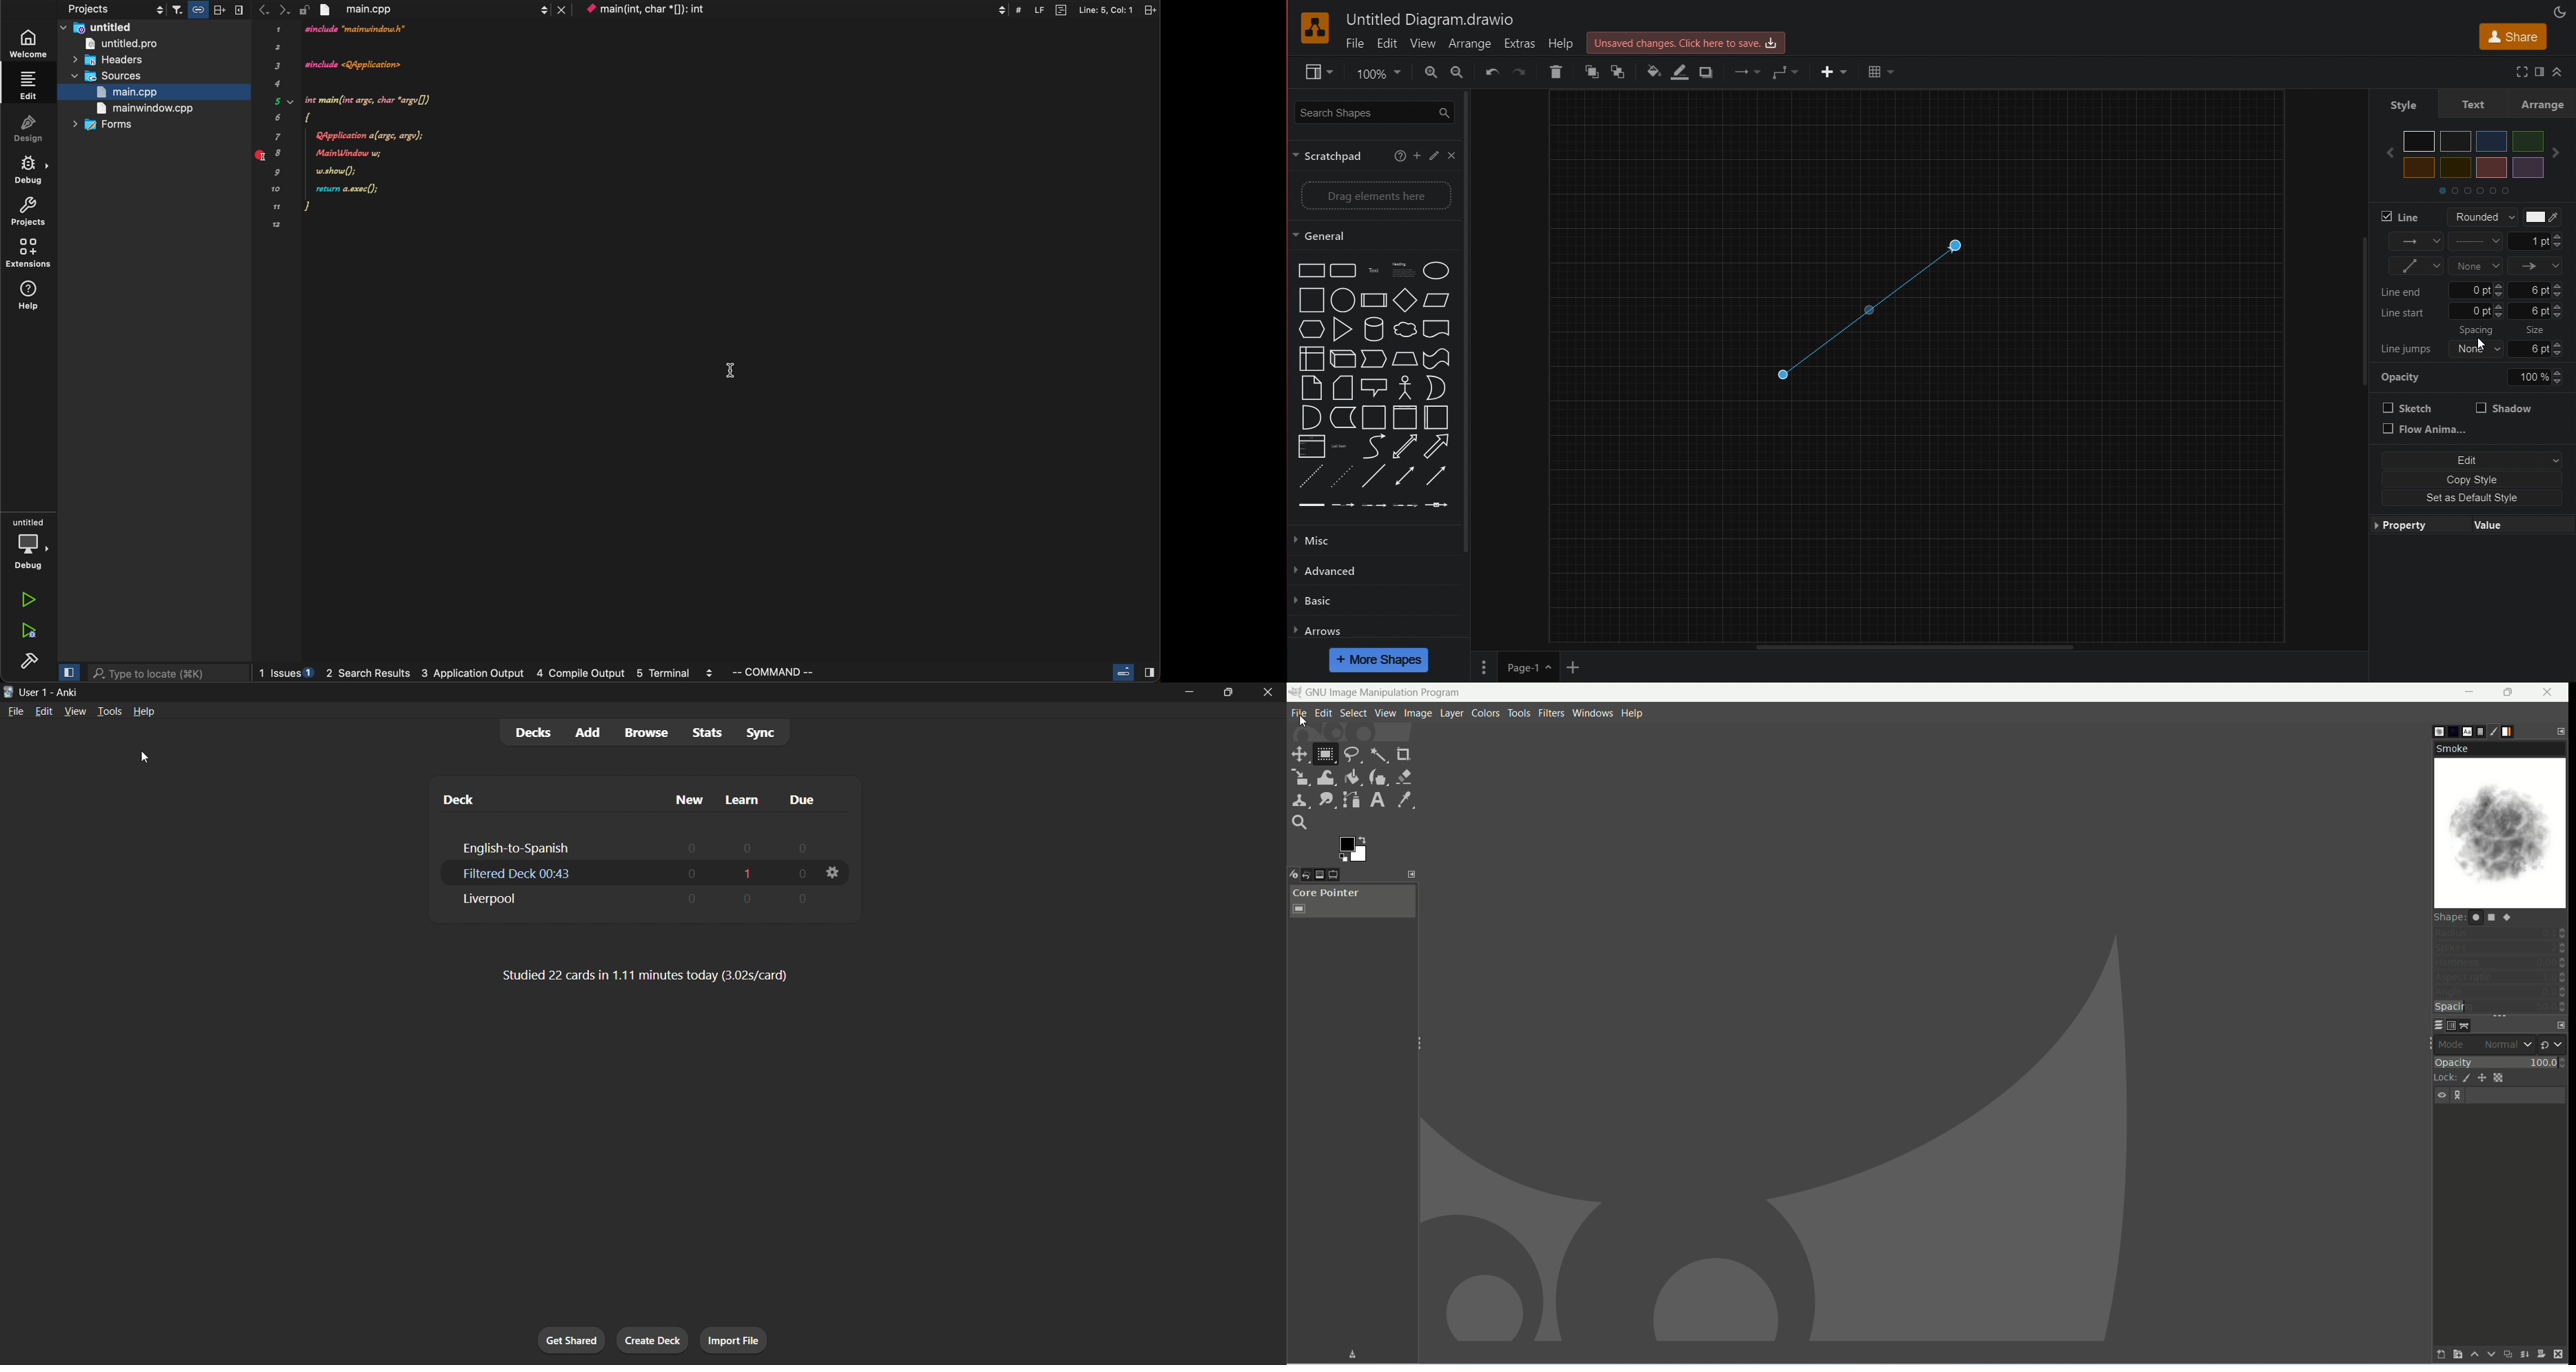  I want to click on Copy Style, so click(2468, 478).